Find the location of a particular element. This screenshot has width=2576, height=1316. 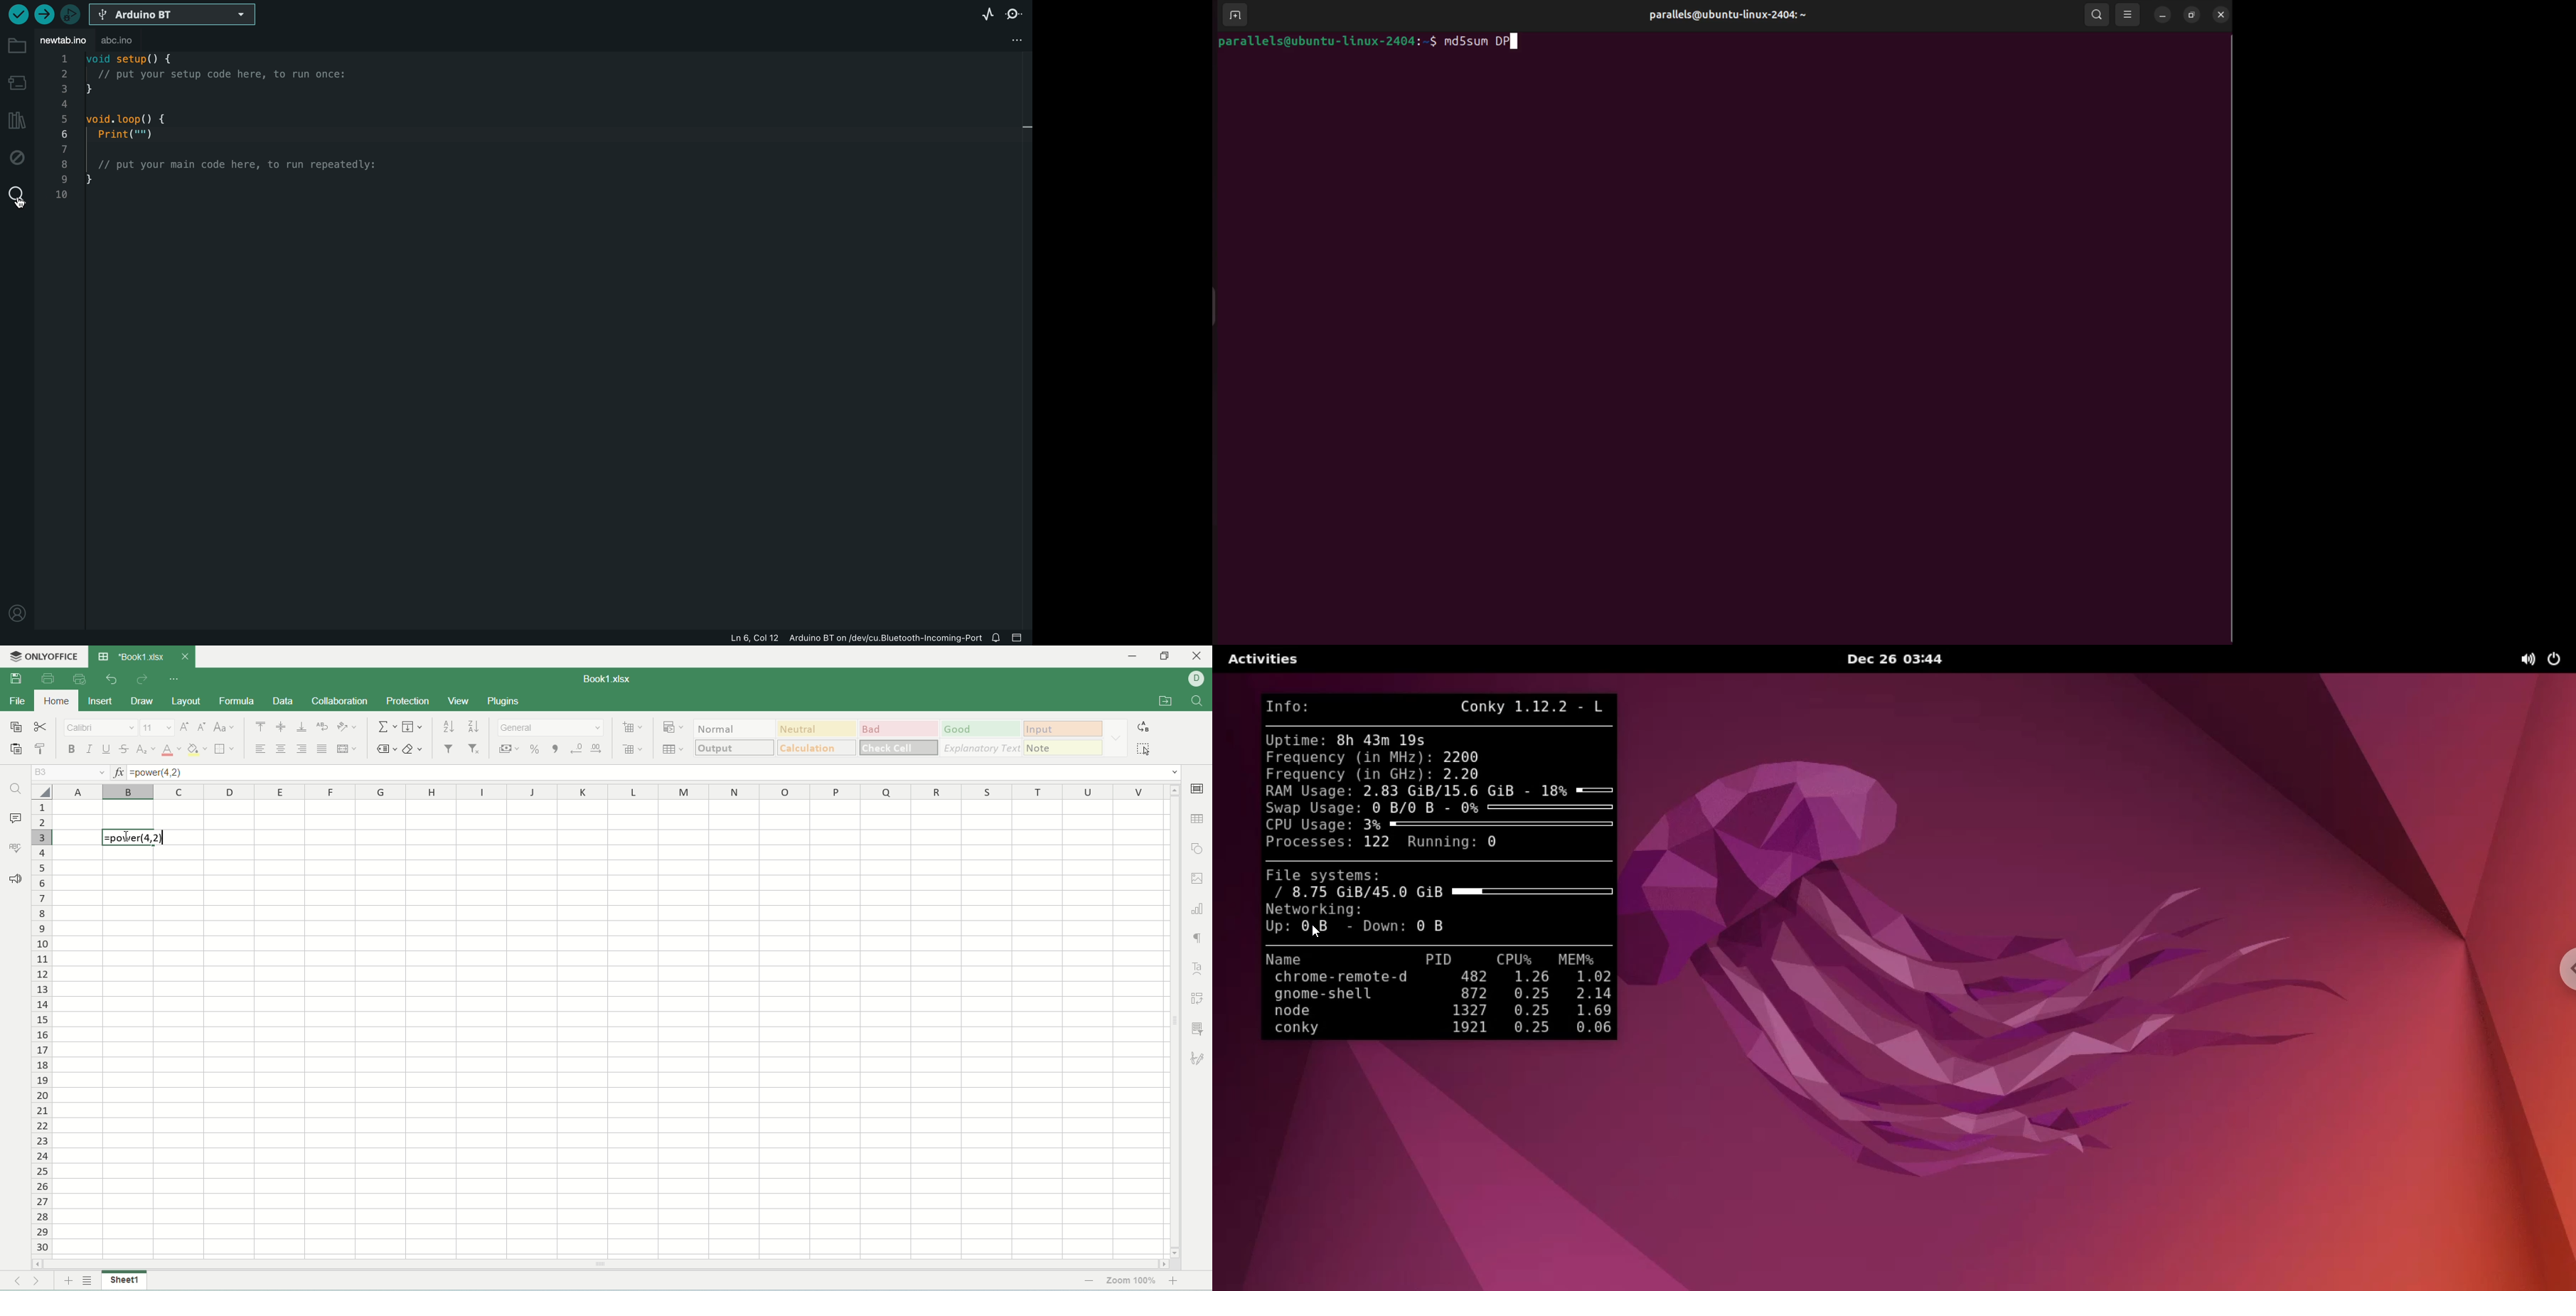

find is located at coordinates (1198, 702).